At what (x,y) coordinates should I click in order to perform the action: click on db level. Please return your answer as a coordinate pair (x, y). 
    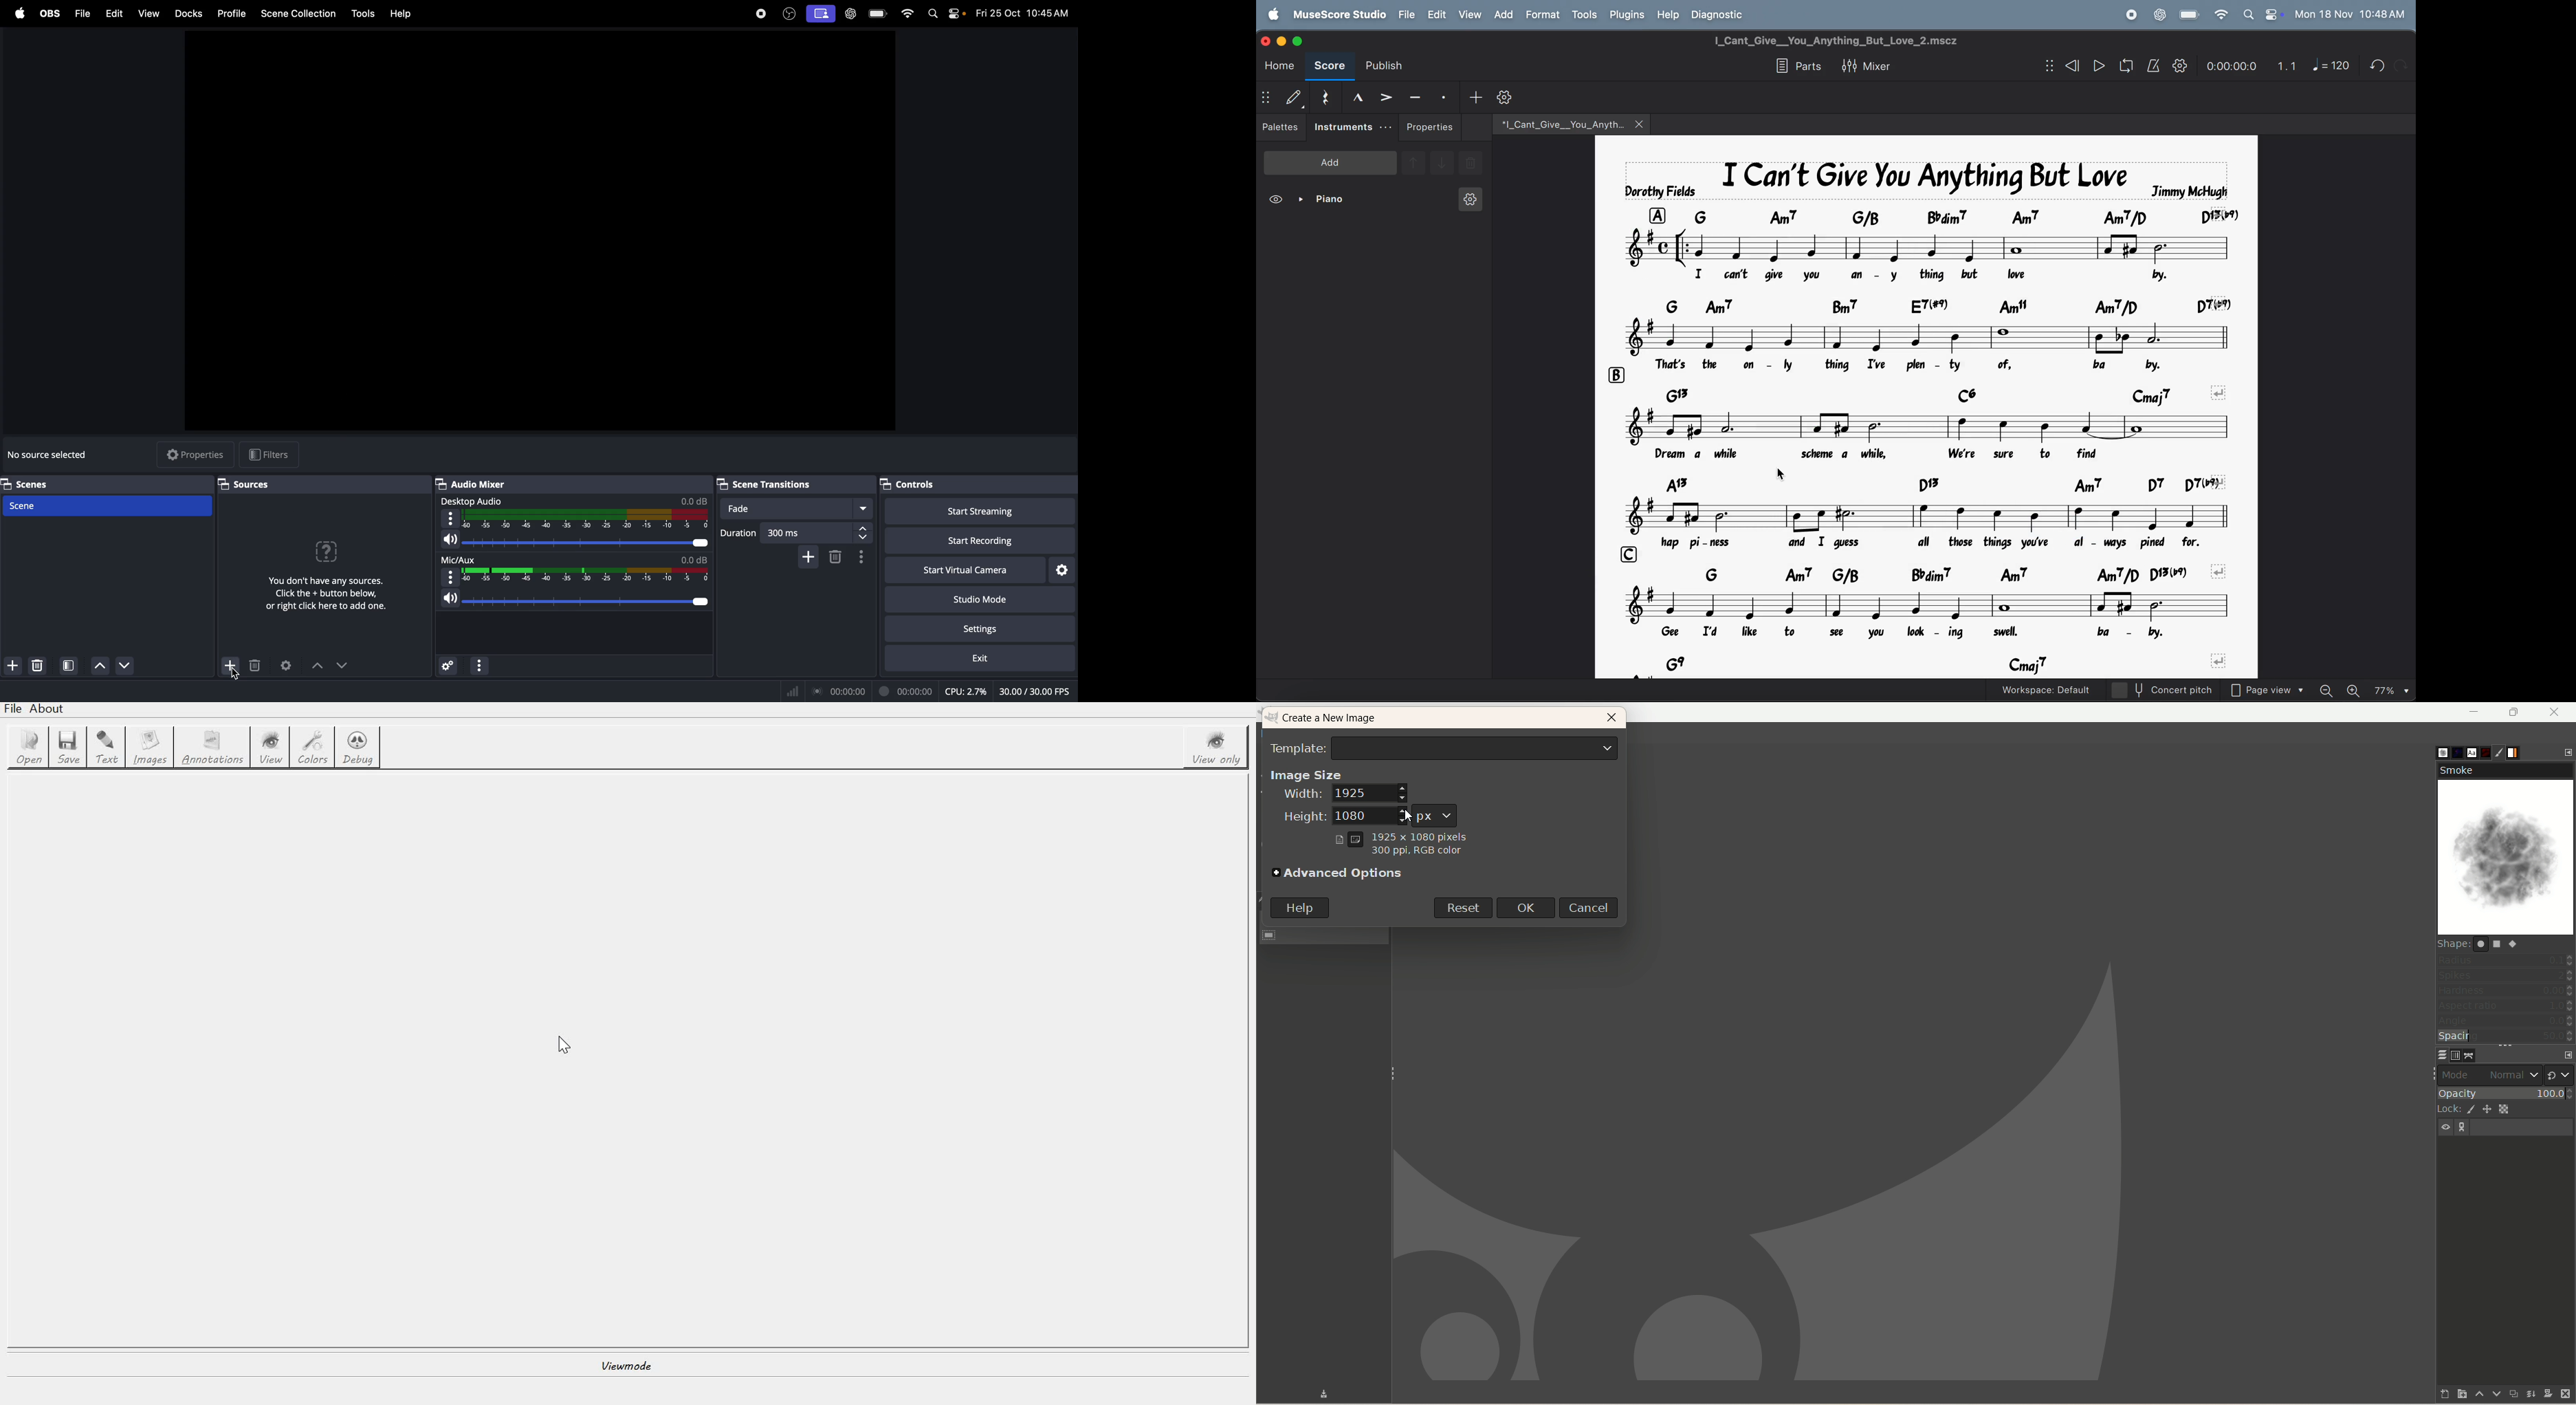
    Looking at the image, I should click on (692, 560).